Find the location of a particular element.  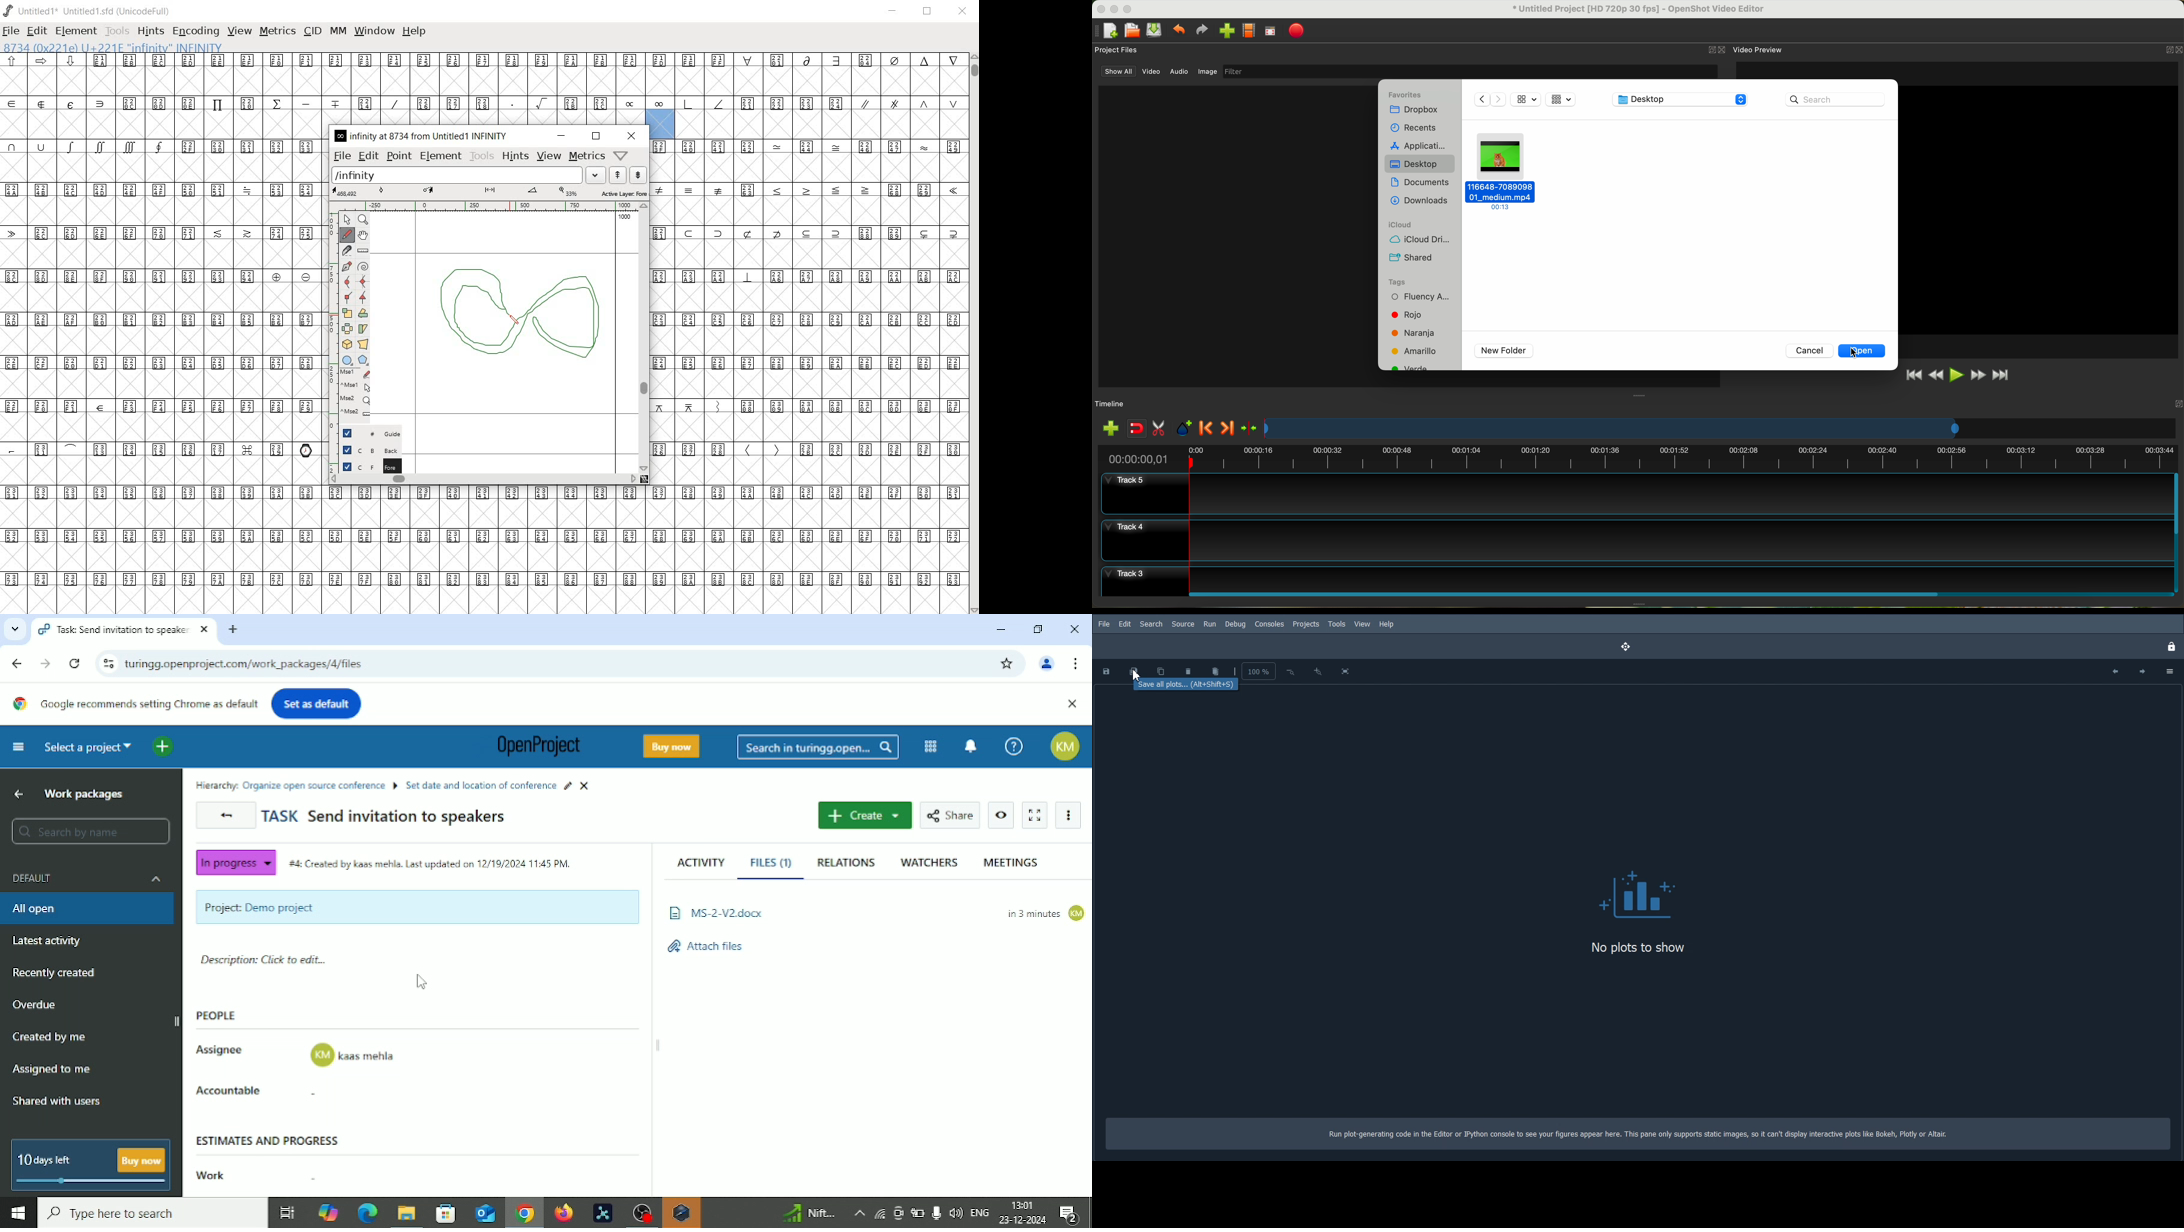

save project is located at coordinates (1155, 30).